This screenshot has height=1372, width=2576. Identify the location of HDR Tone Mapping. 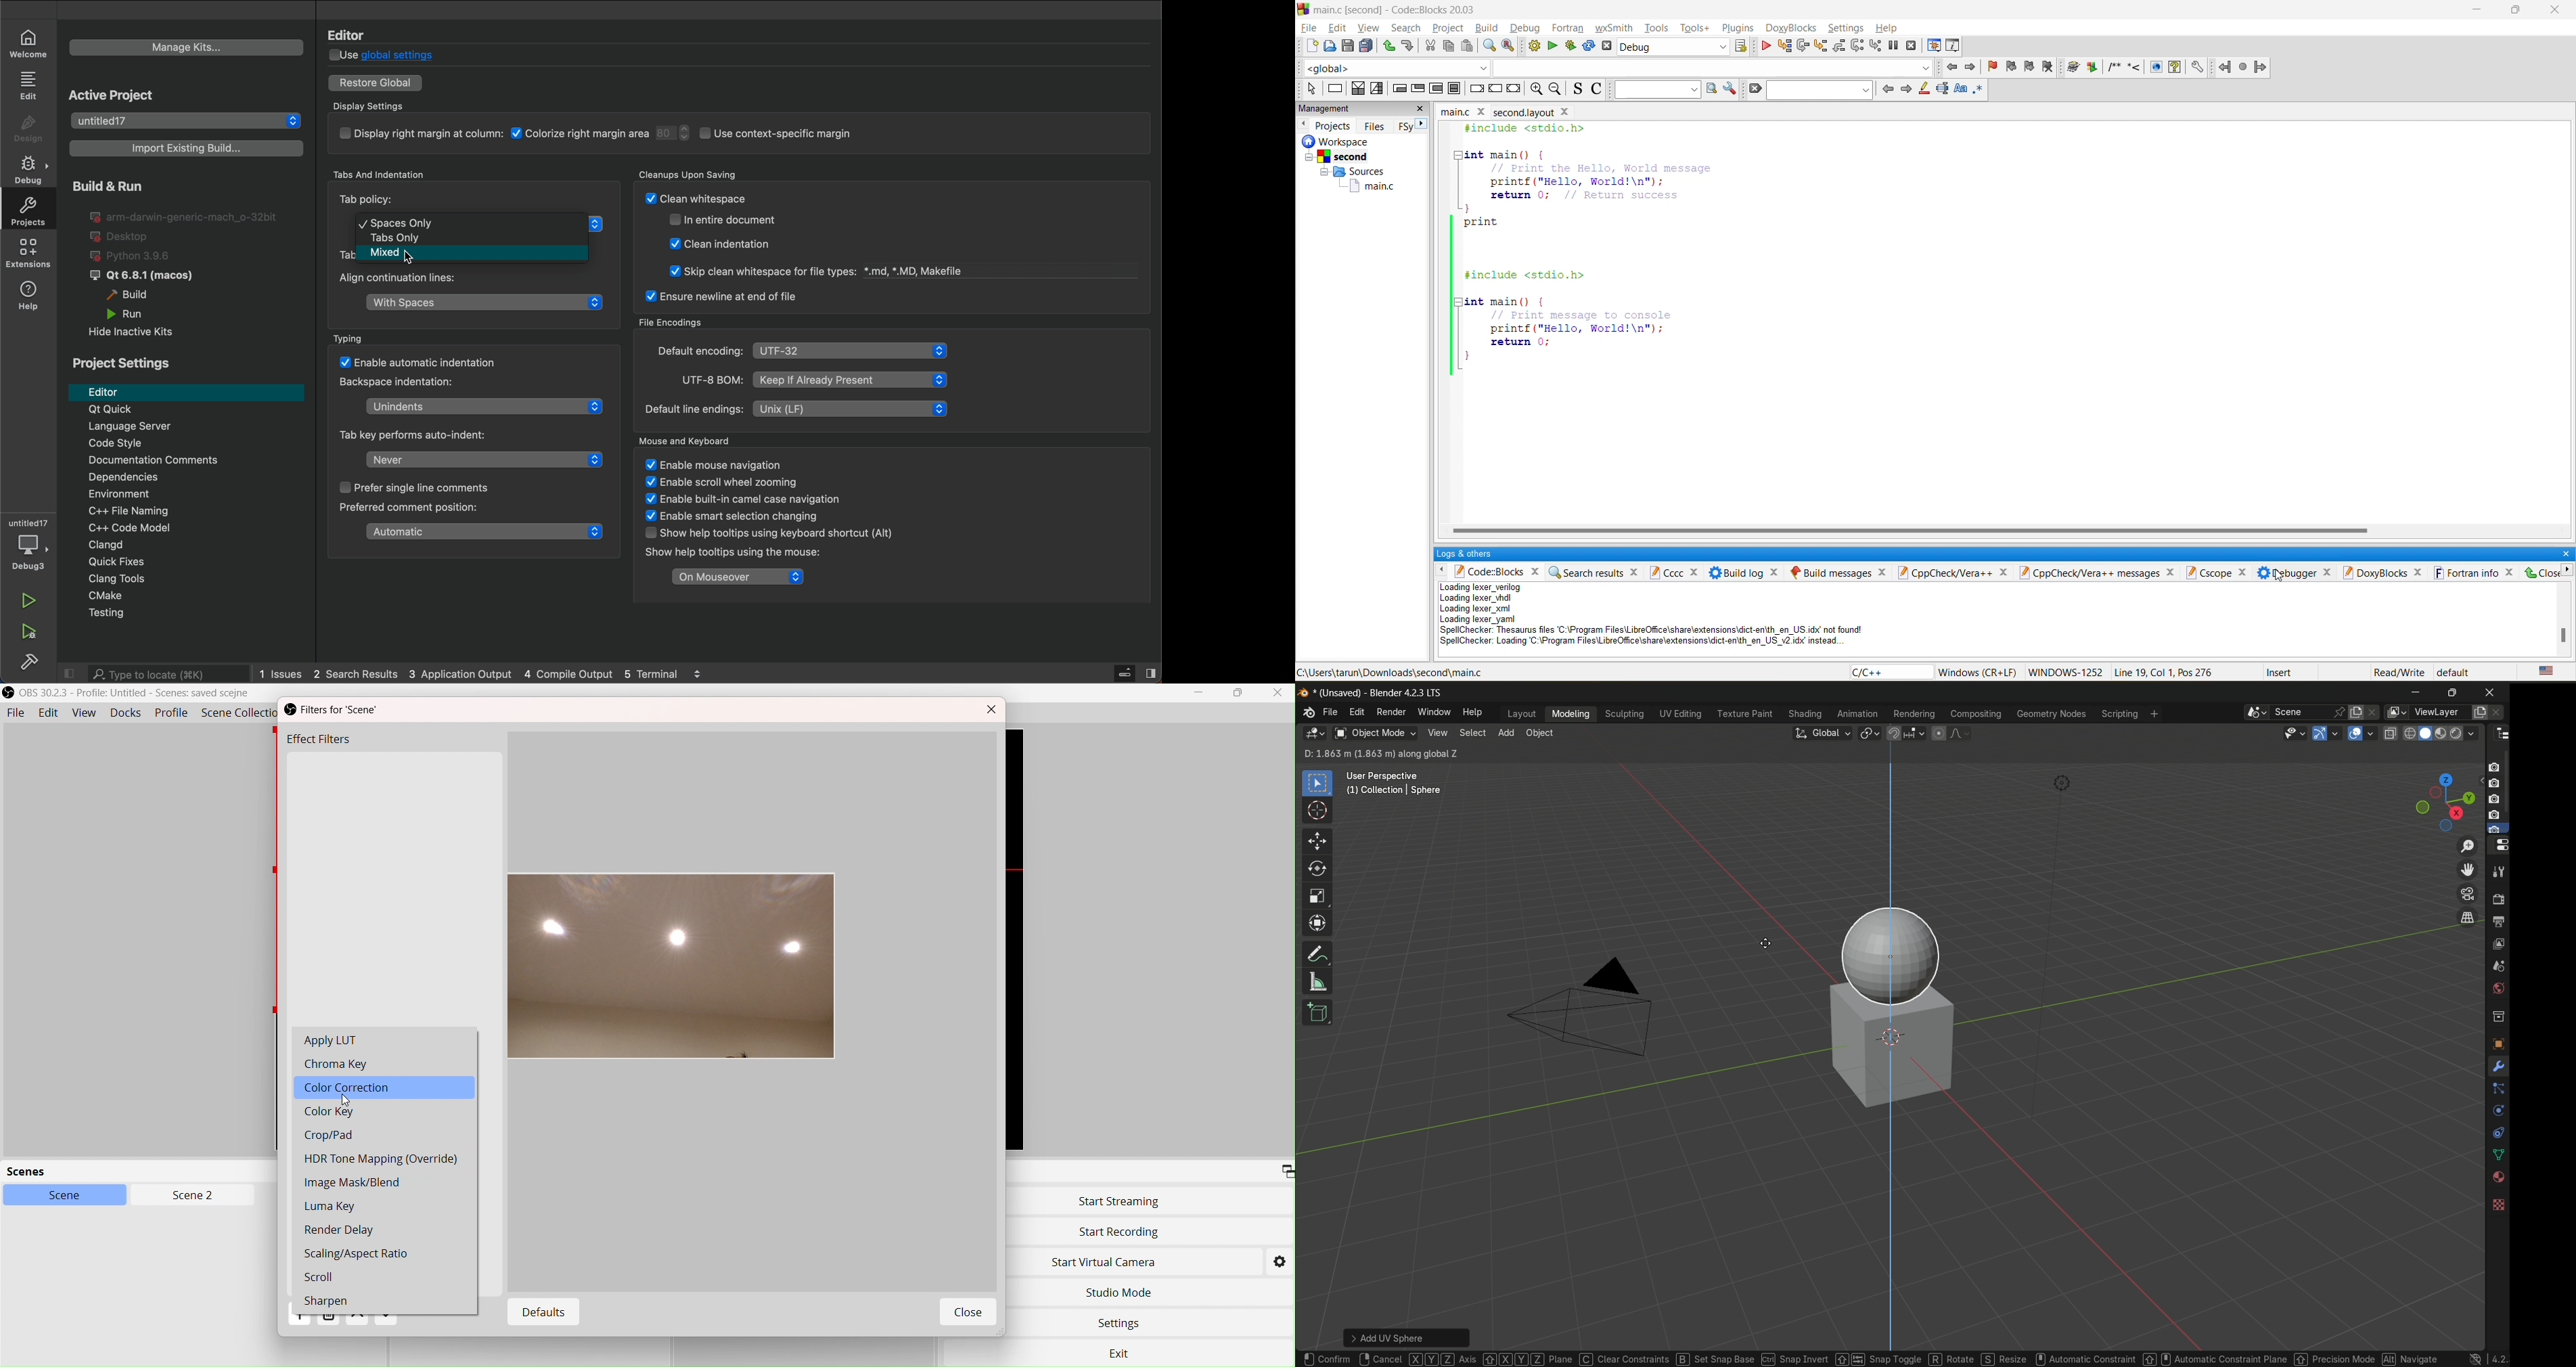
(380, 1160).